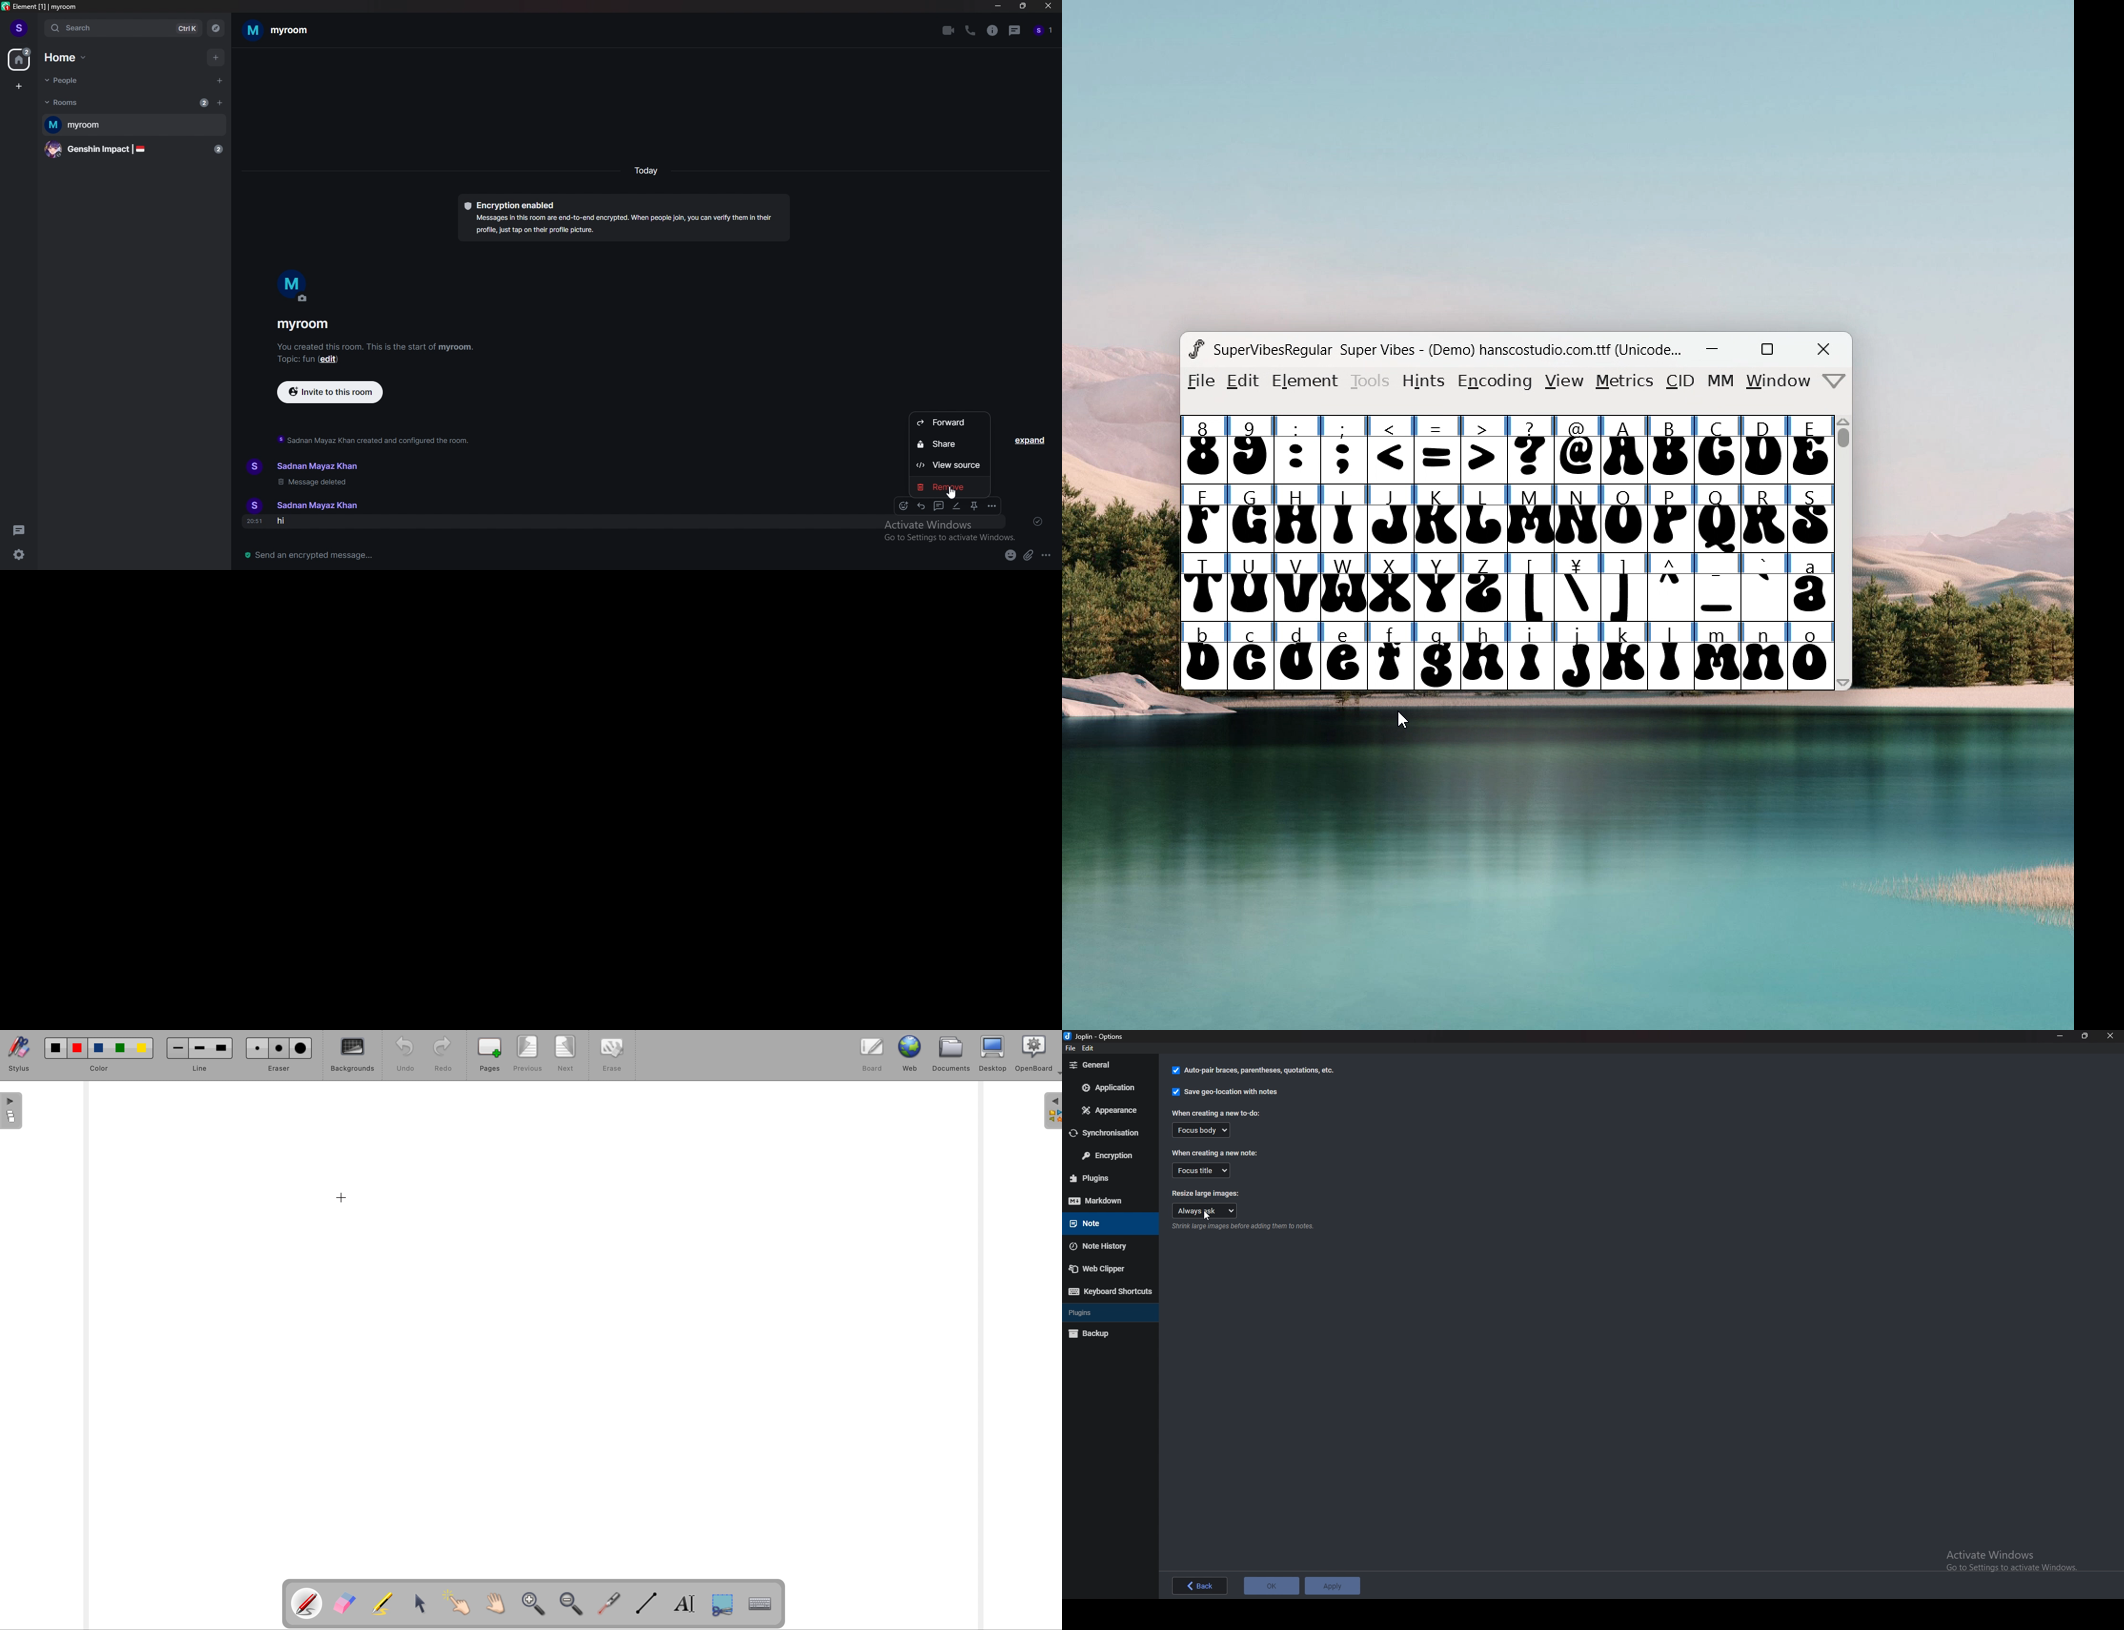 The height and width of the screenshot is (1652, 2128). What do you see at coordinates (1105, 1222) in the screenshot?
I see `note` at bounding box center [1105, 1222].